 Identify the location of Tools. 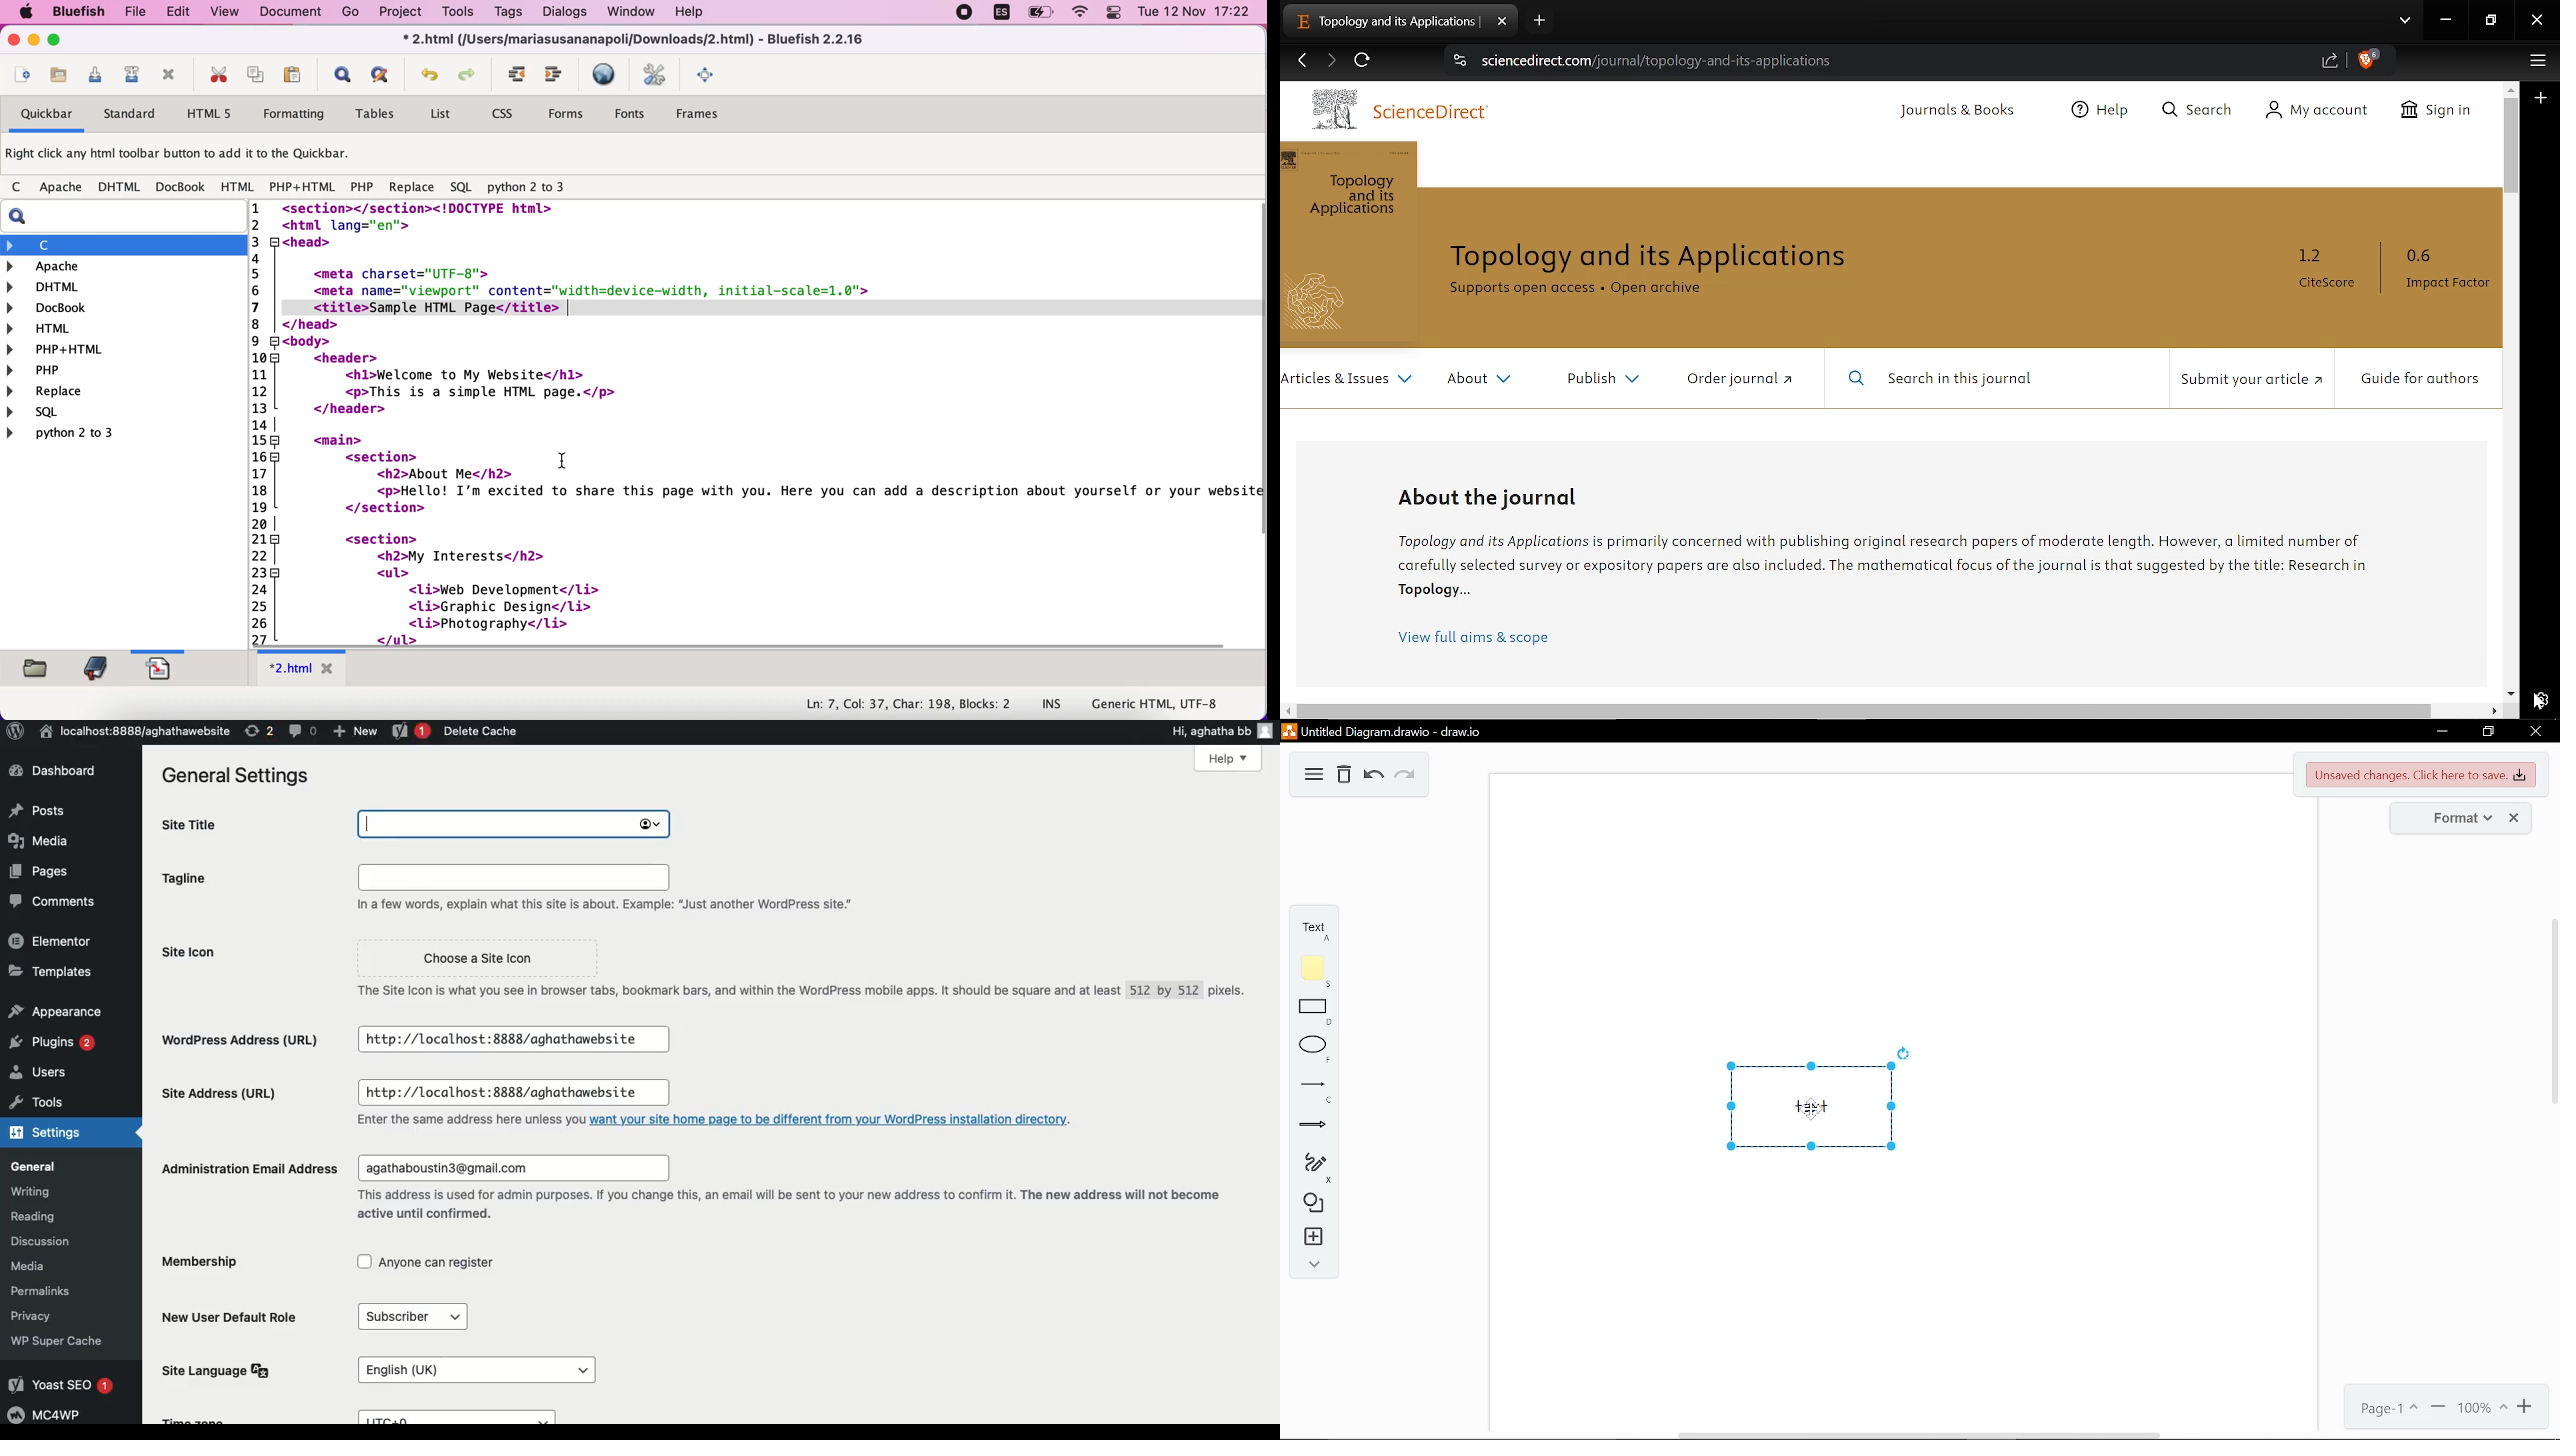
(36, 1101).